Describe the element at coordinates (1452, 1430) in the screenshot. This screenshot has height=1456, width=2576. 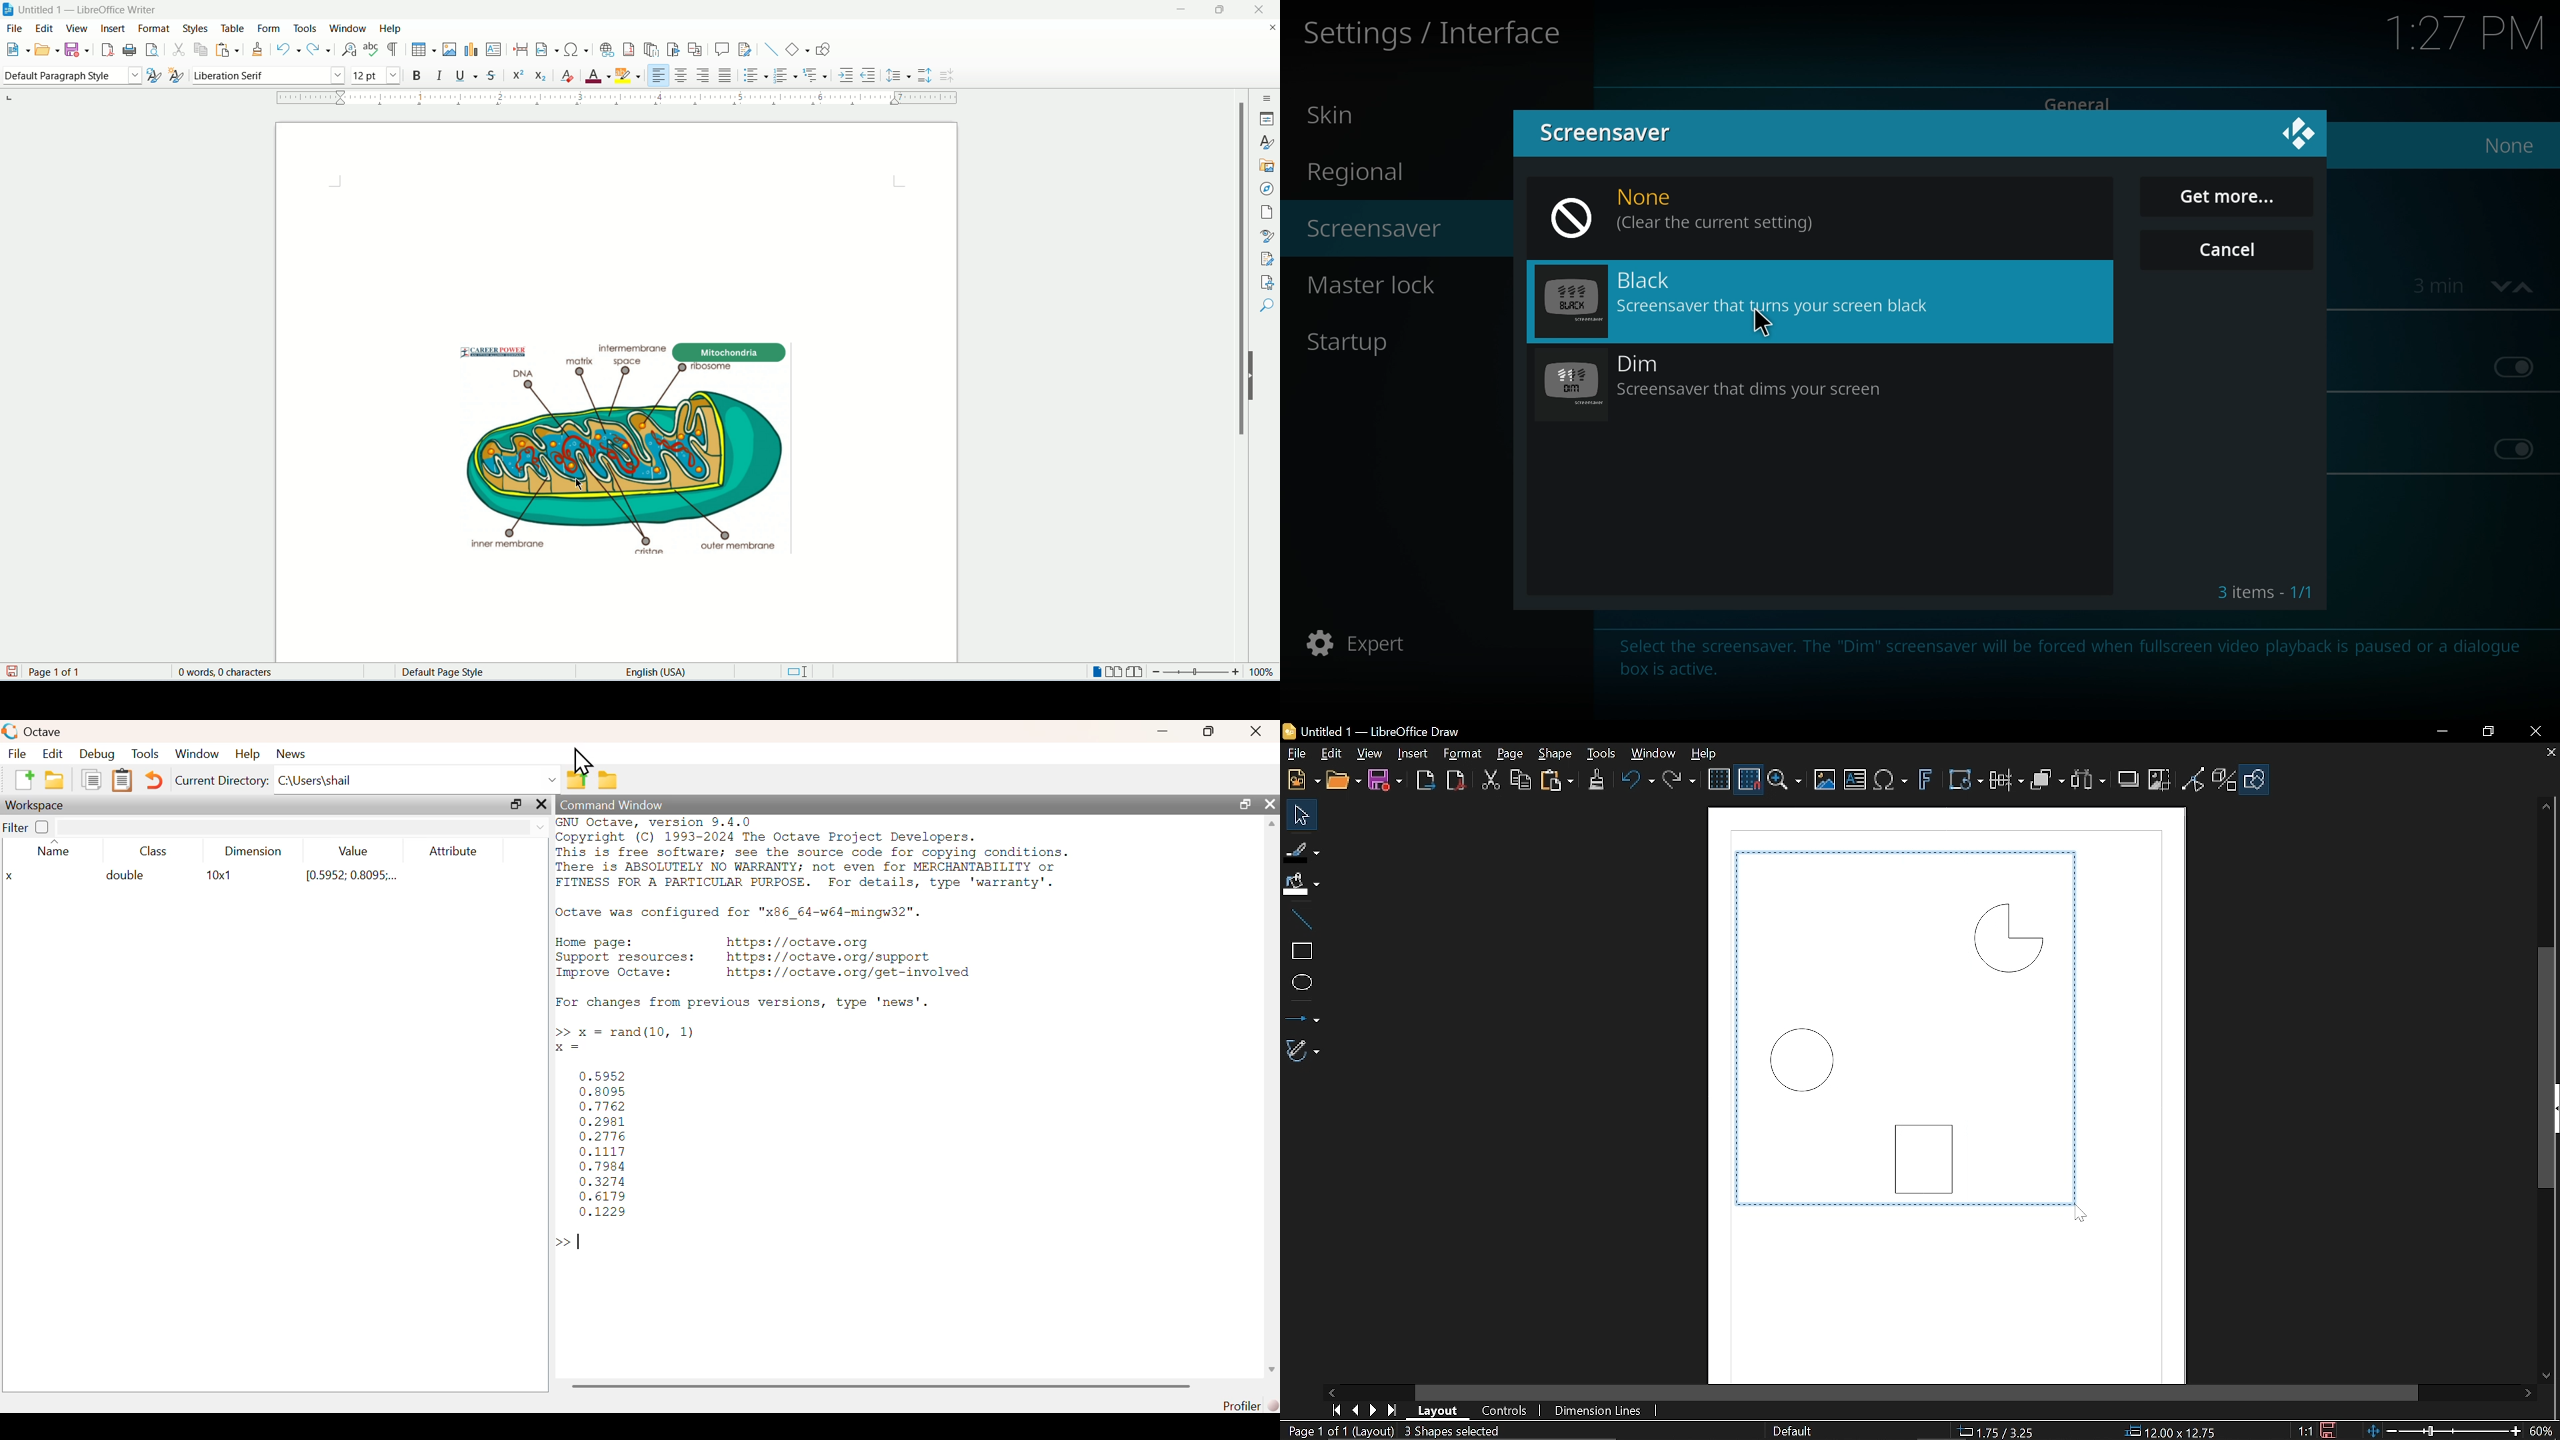
I see `3 Shapes selected` at that location.